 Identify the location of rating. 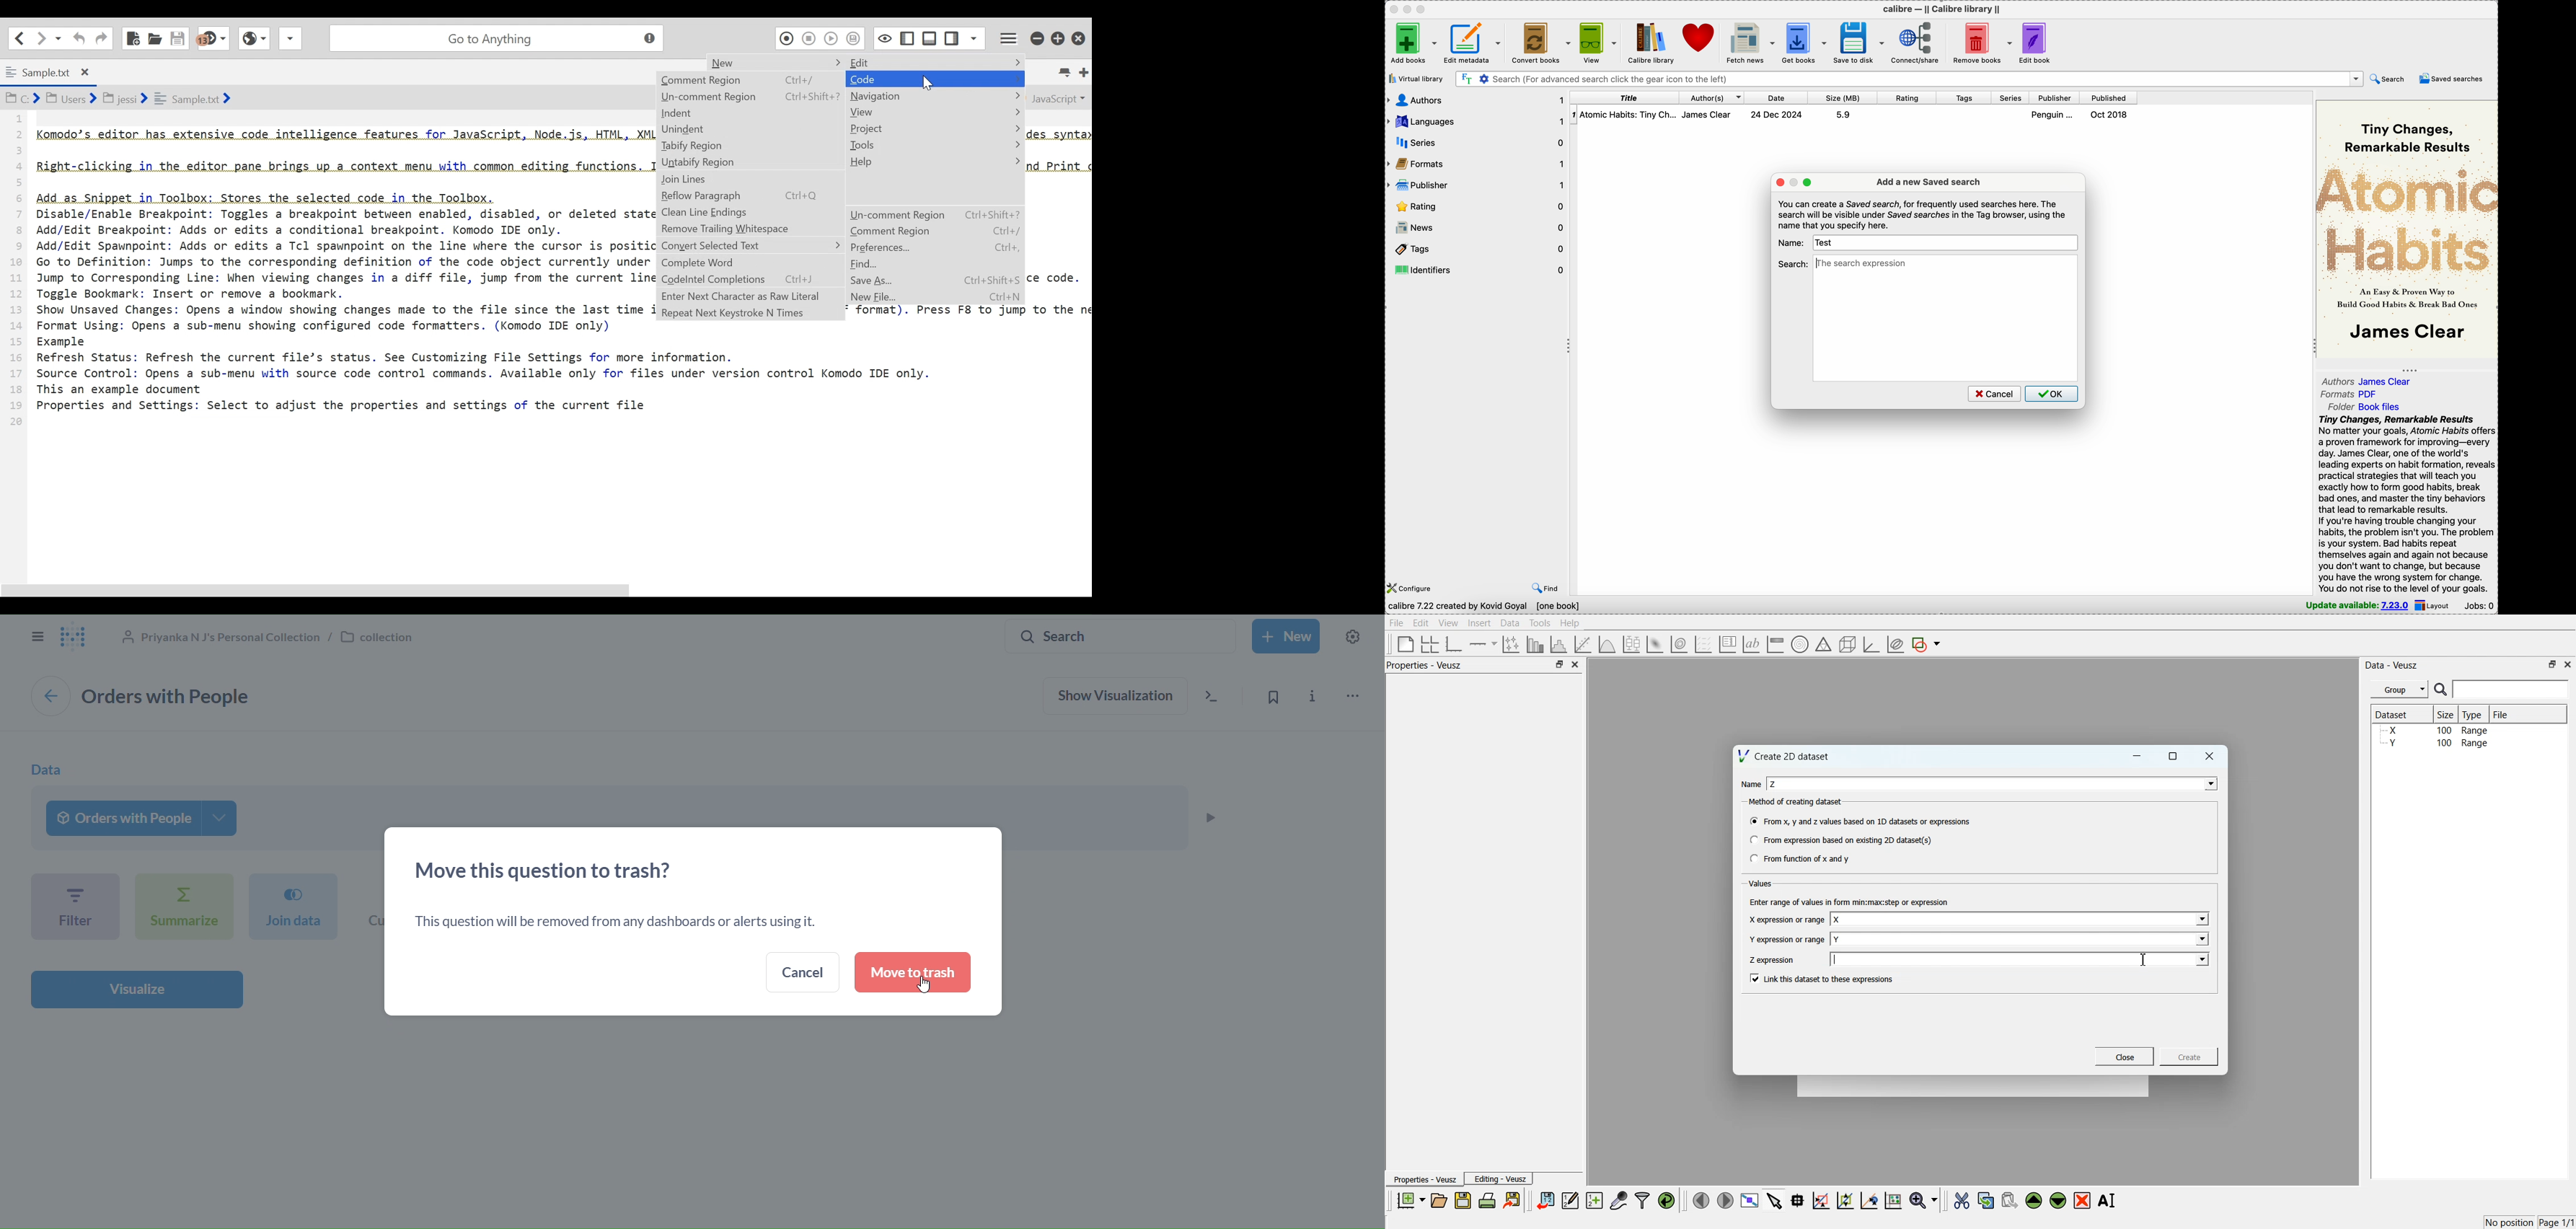
(1907, 98).